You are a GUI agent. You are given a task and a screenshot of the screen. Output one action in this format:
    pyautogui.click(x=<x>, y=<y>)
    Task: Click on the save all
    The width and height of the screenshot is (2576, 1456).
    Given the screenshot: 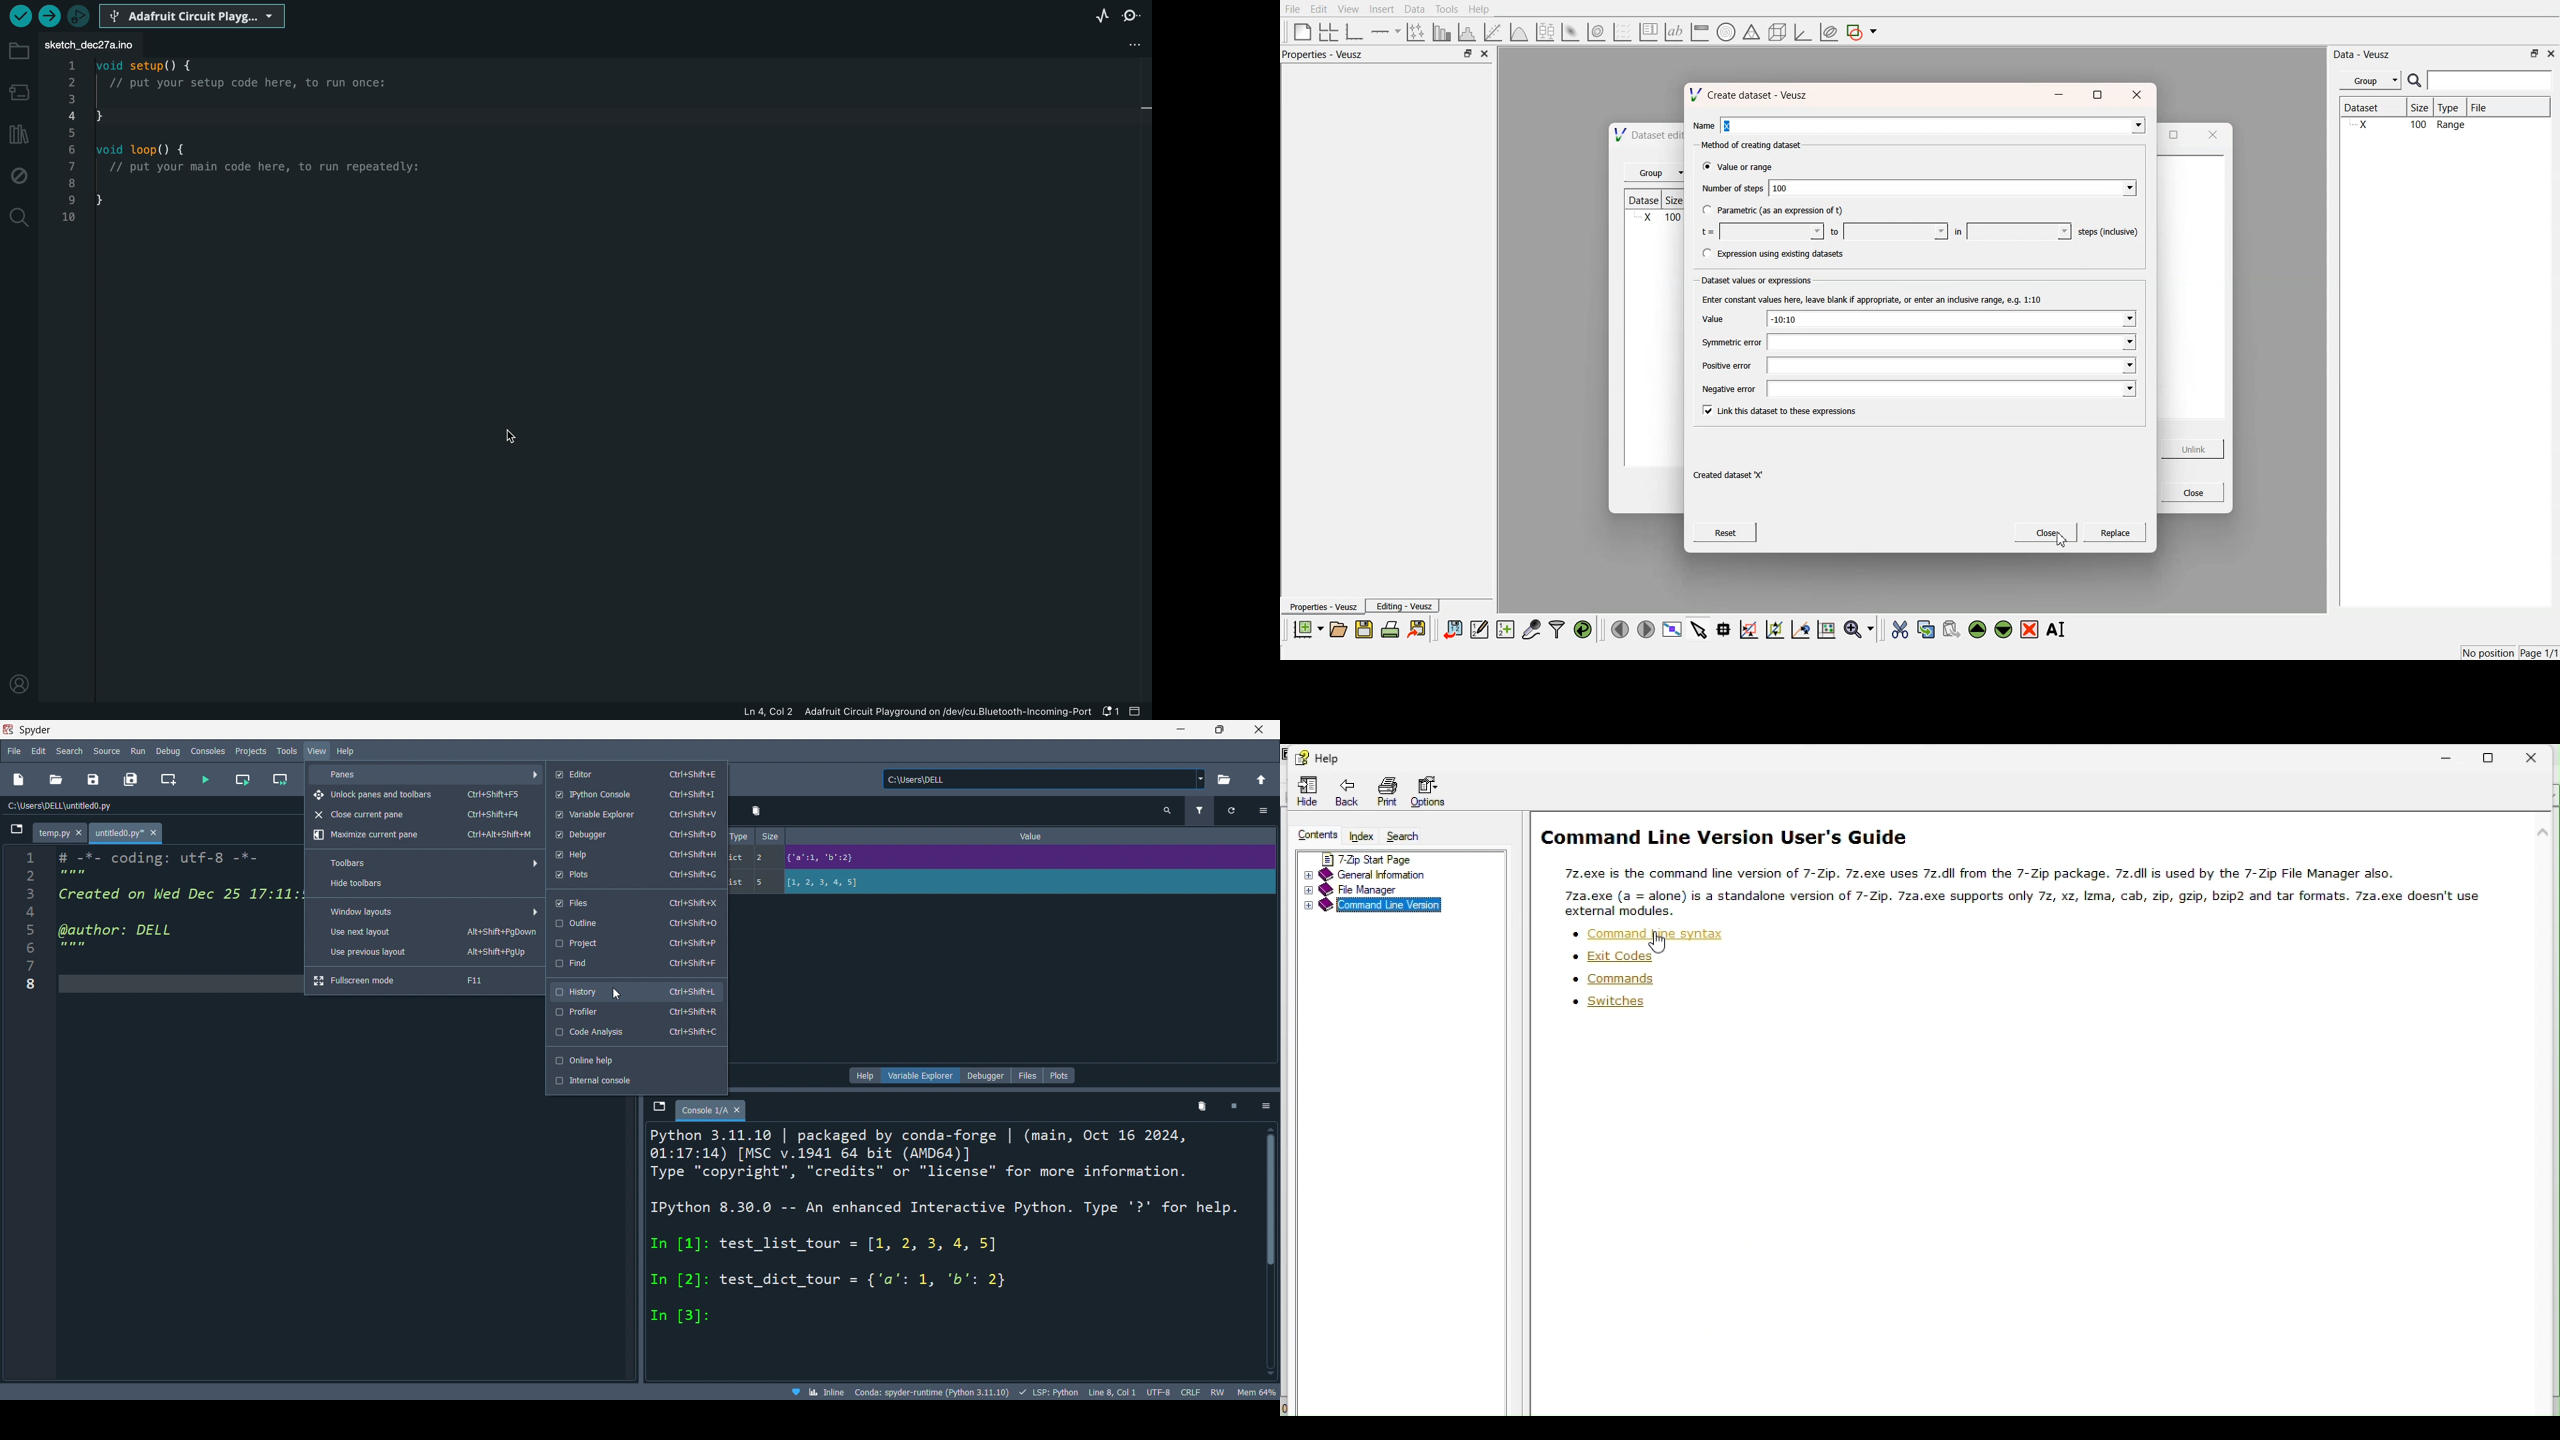 What is the action you would take?
    pyautogui.click(x=131, y=780)
    